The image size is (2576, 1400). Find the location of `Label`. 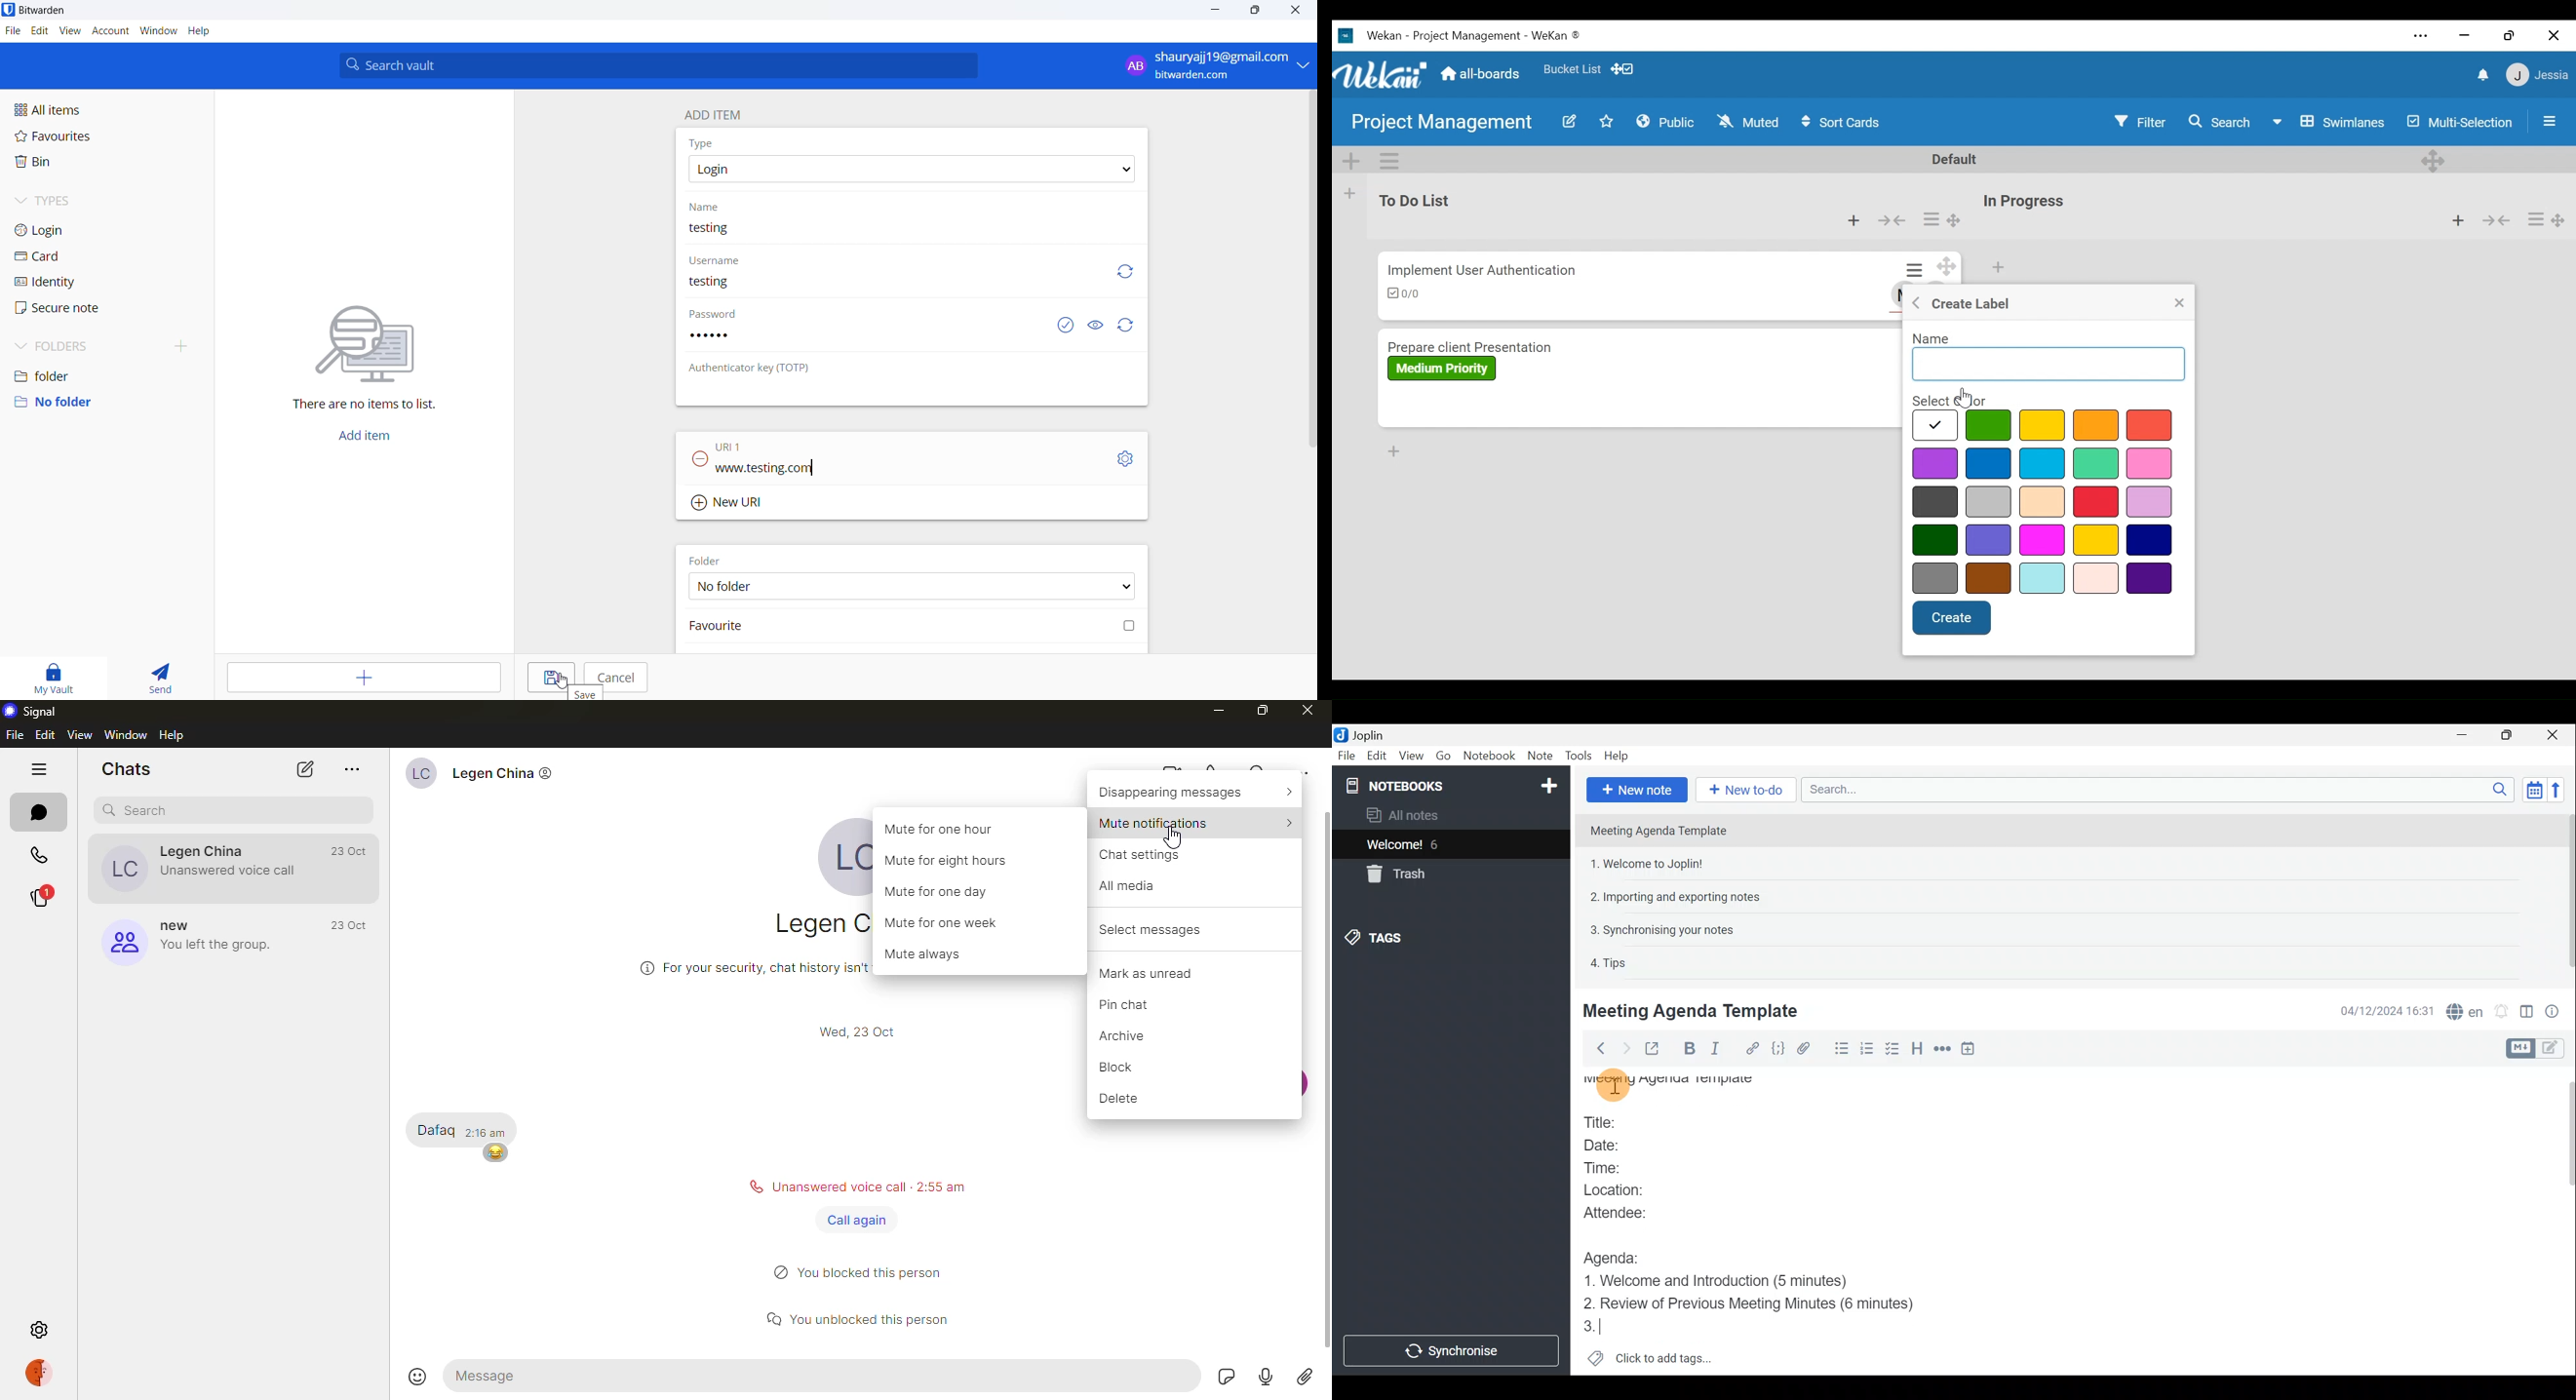

Label is located at coordinates (1442, 368).